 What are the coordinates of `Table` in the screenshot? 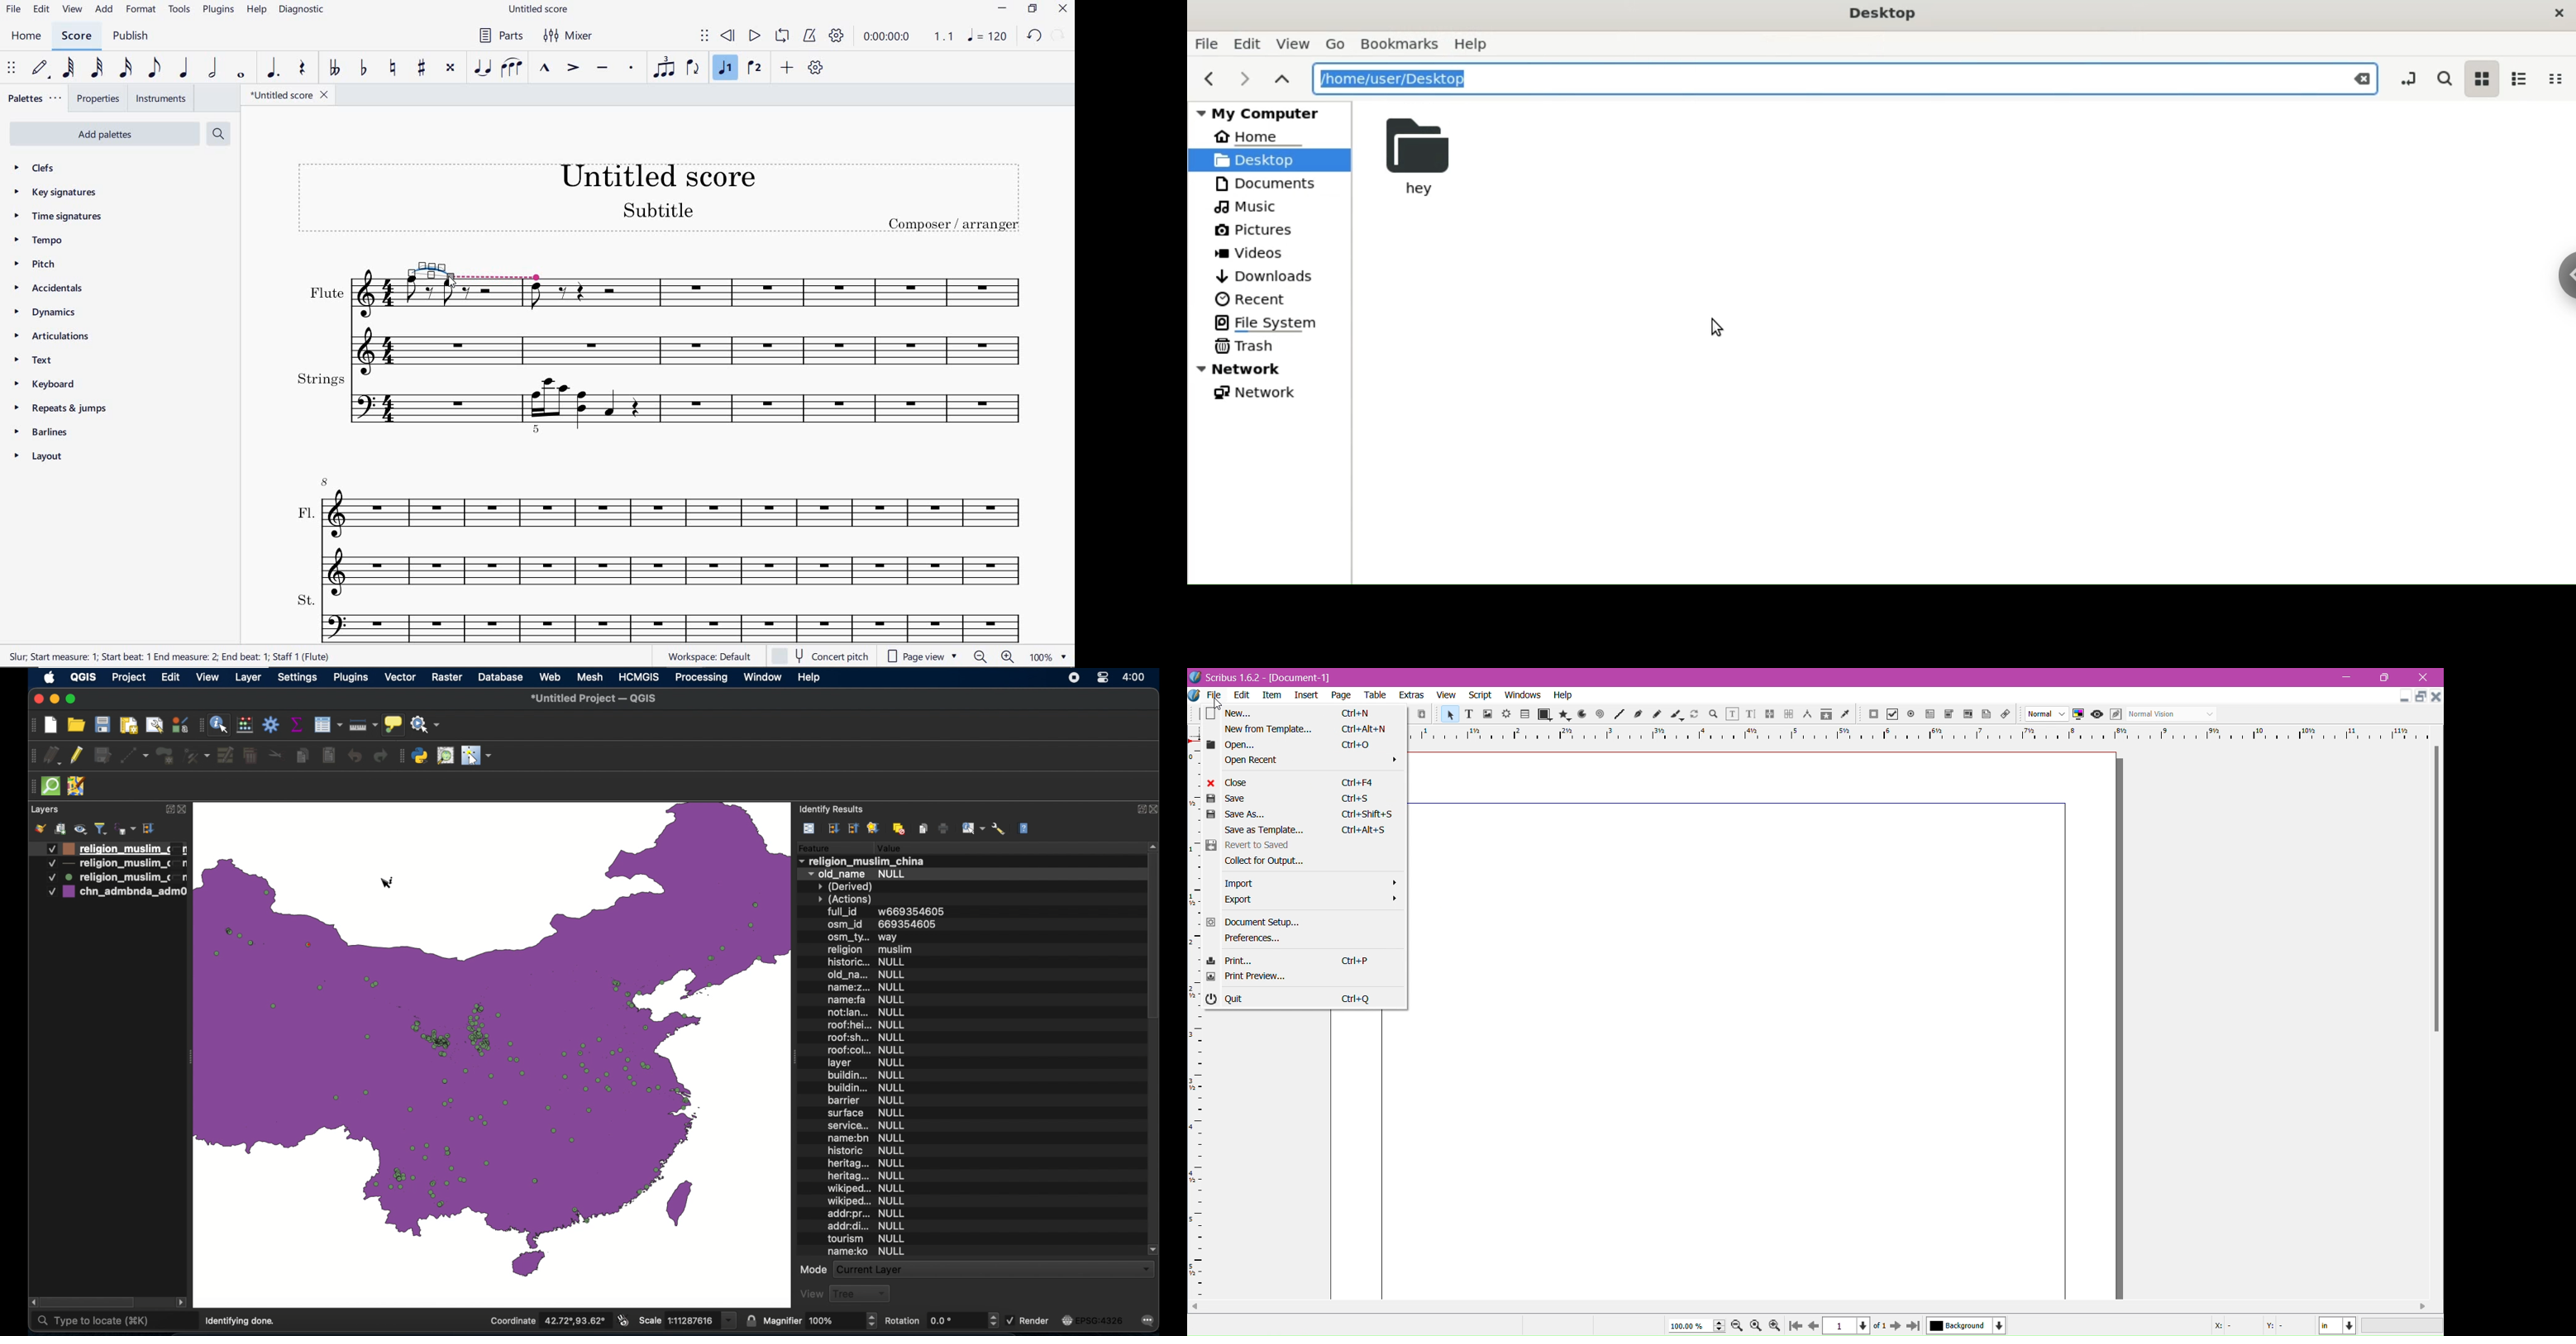 It's located at (1525, 714).